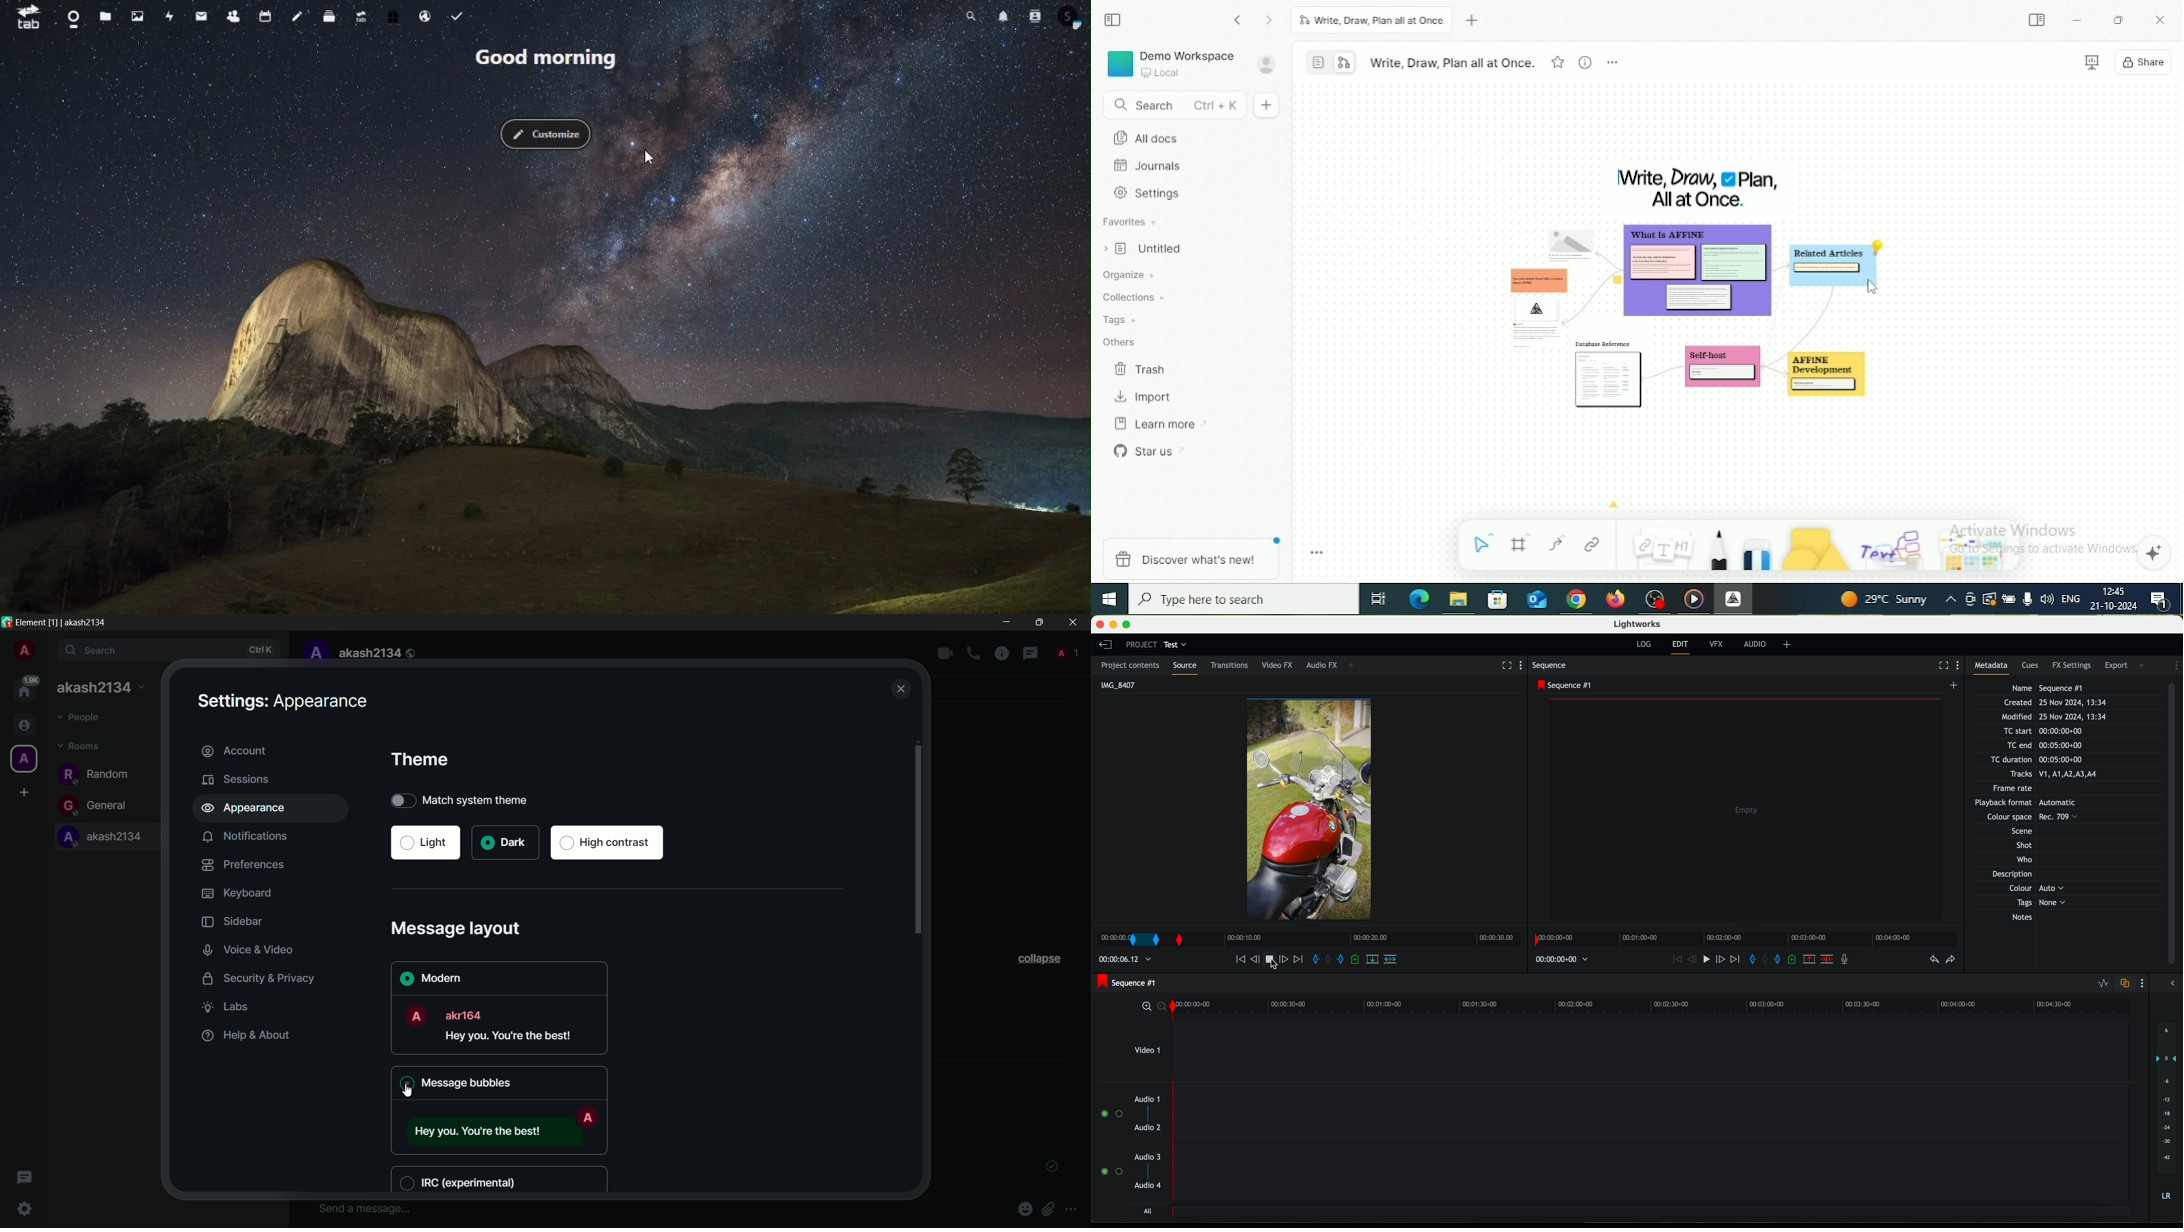 The height and width of the screenshot is (1232, 2184). I want to click on quick settings, so click(26, 1210).